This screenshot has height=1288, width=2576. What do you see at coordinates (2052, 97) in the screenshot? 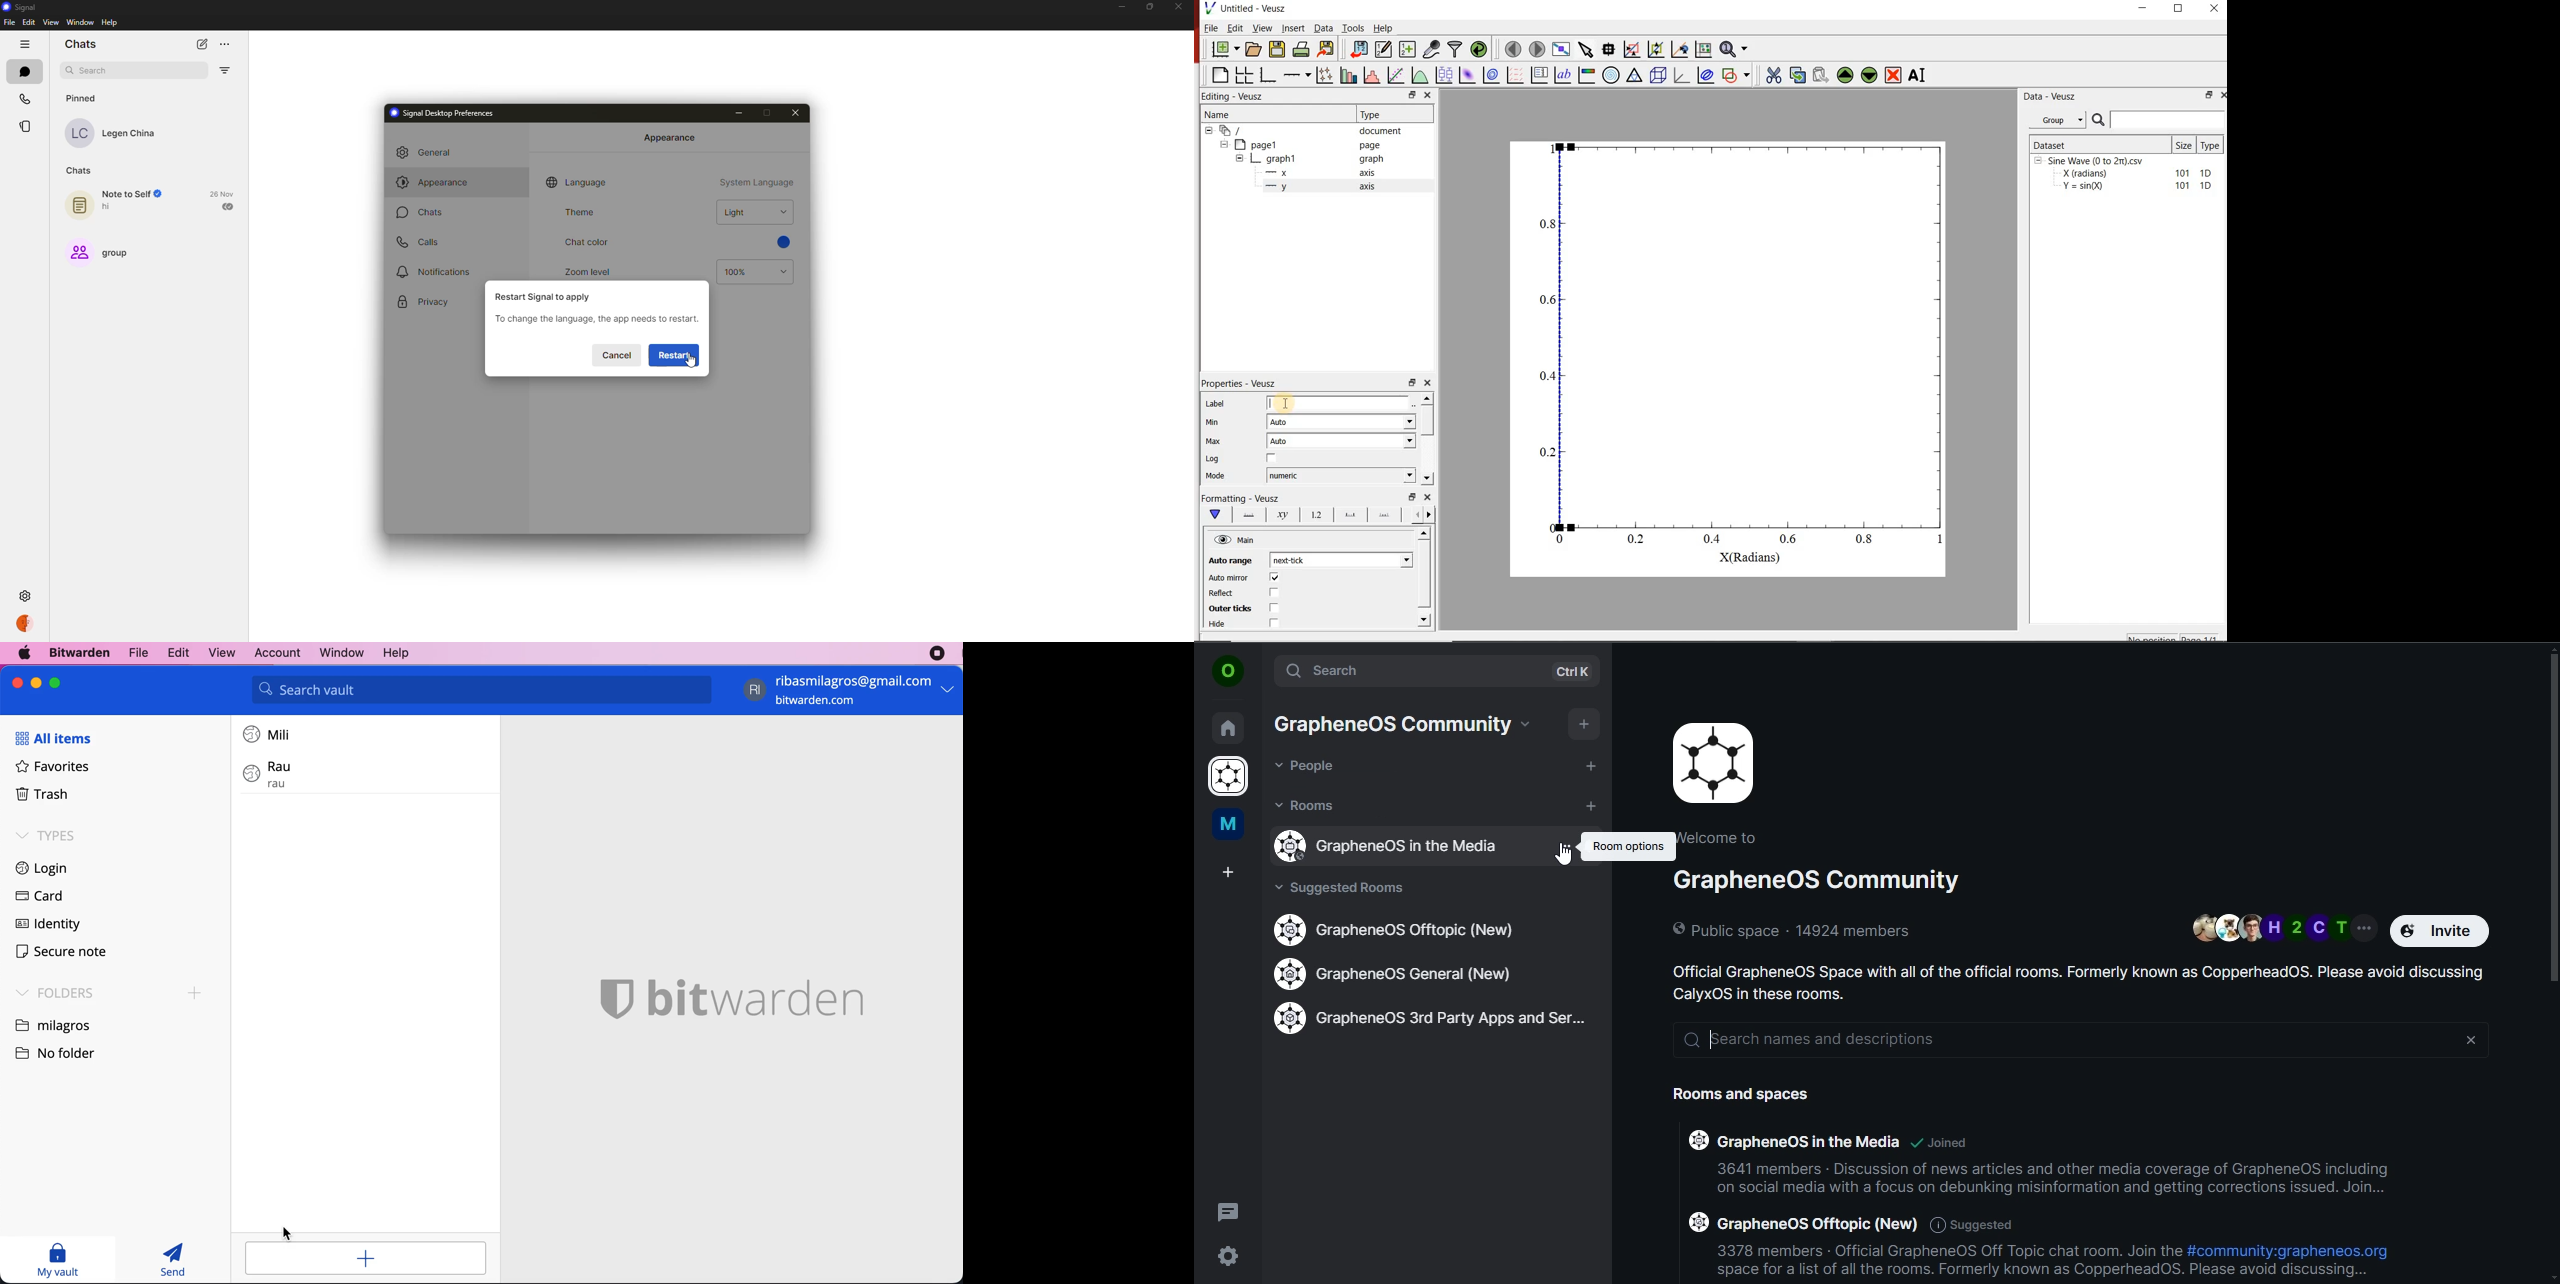
I see `Data - Veusz` at bounding box center [2052, 97].